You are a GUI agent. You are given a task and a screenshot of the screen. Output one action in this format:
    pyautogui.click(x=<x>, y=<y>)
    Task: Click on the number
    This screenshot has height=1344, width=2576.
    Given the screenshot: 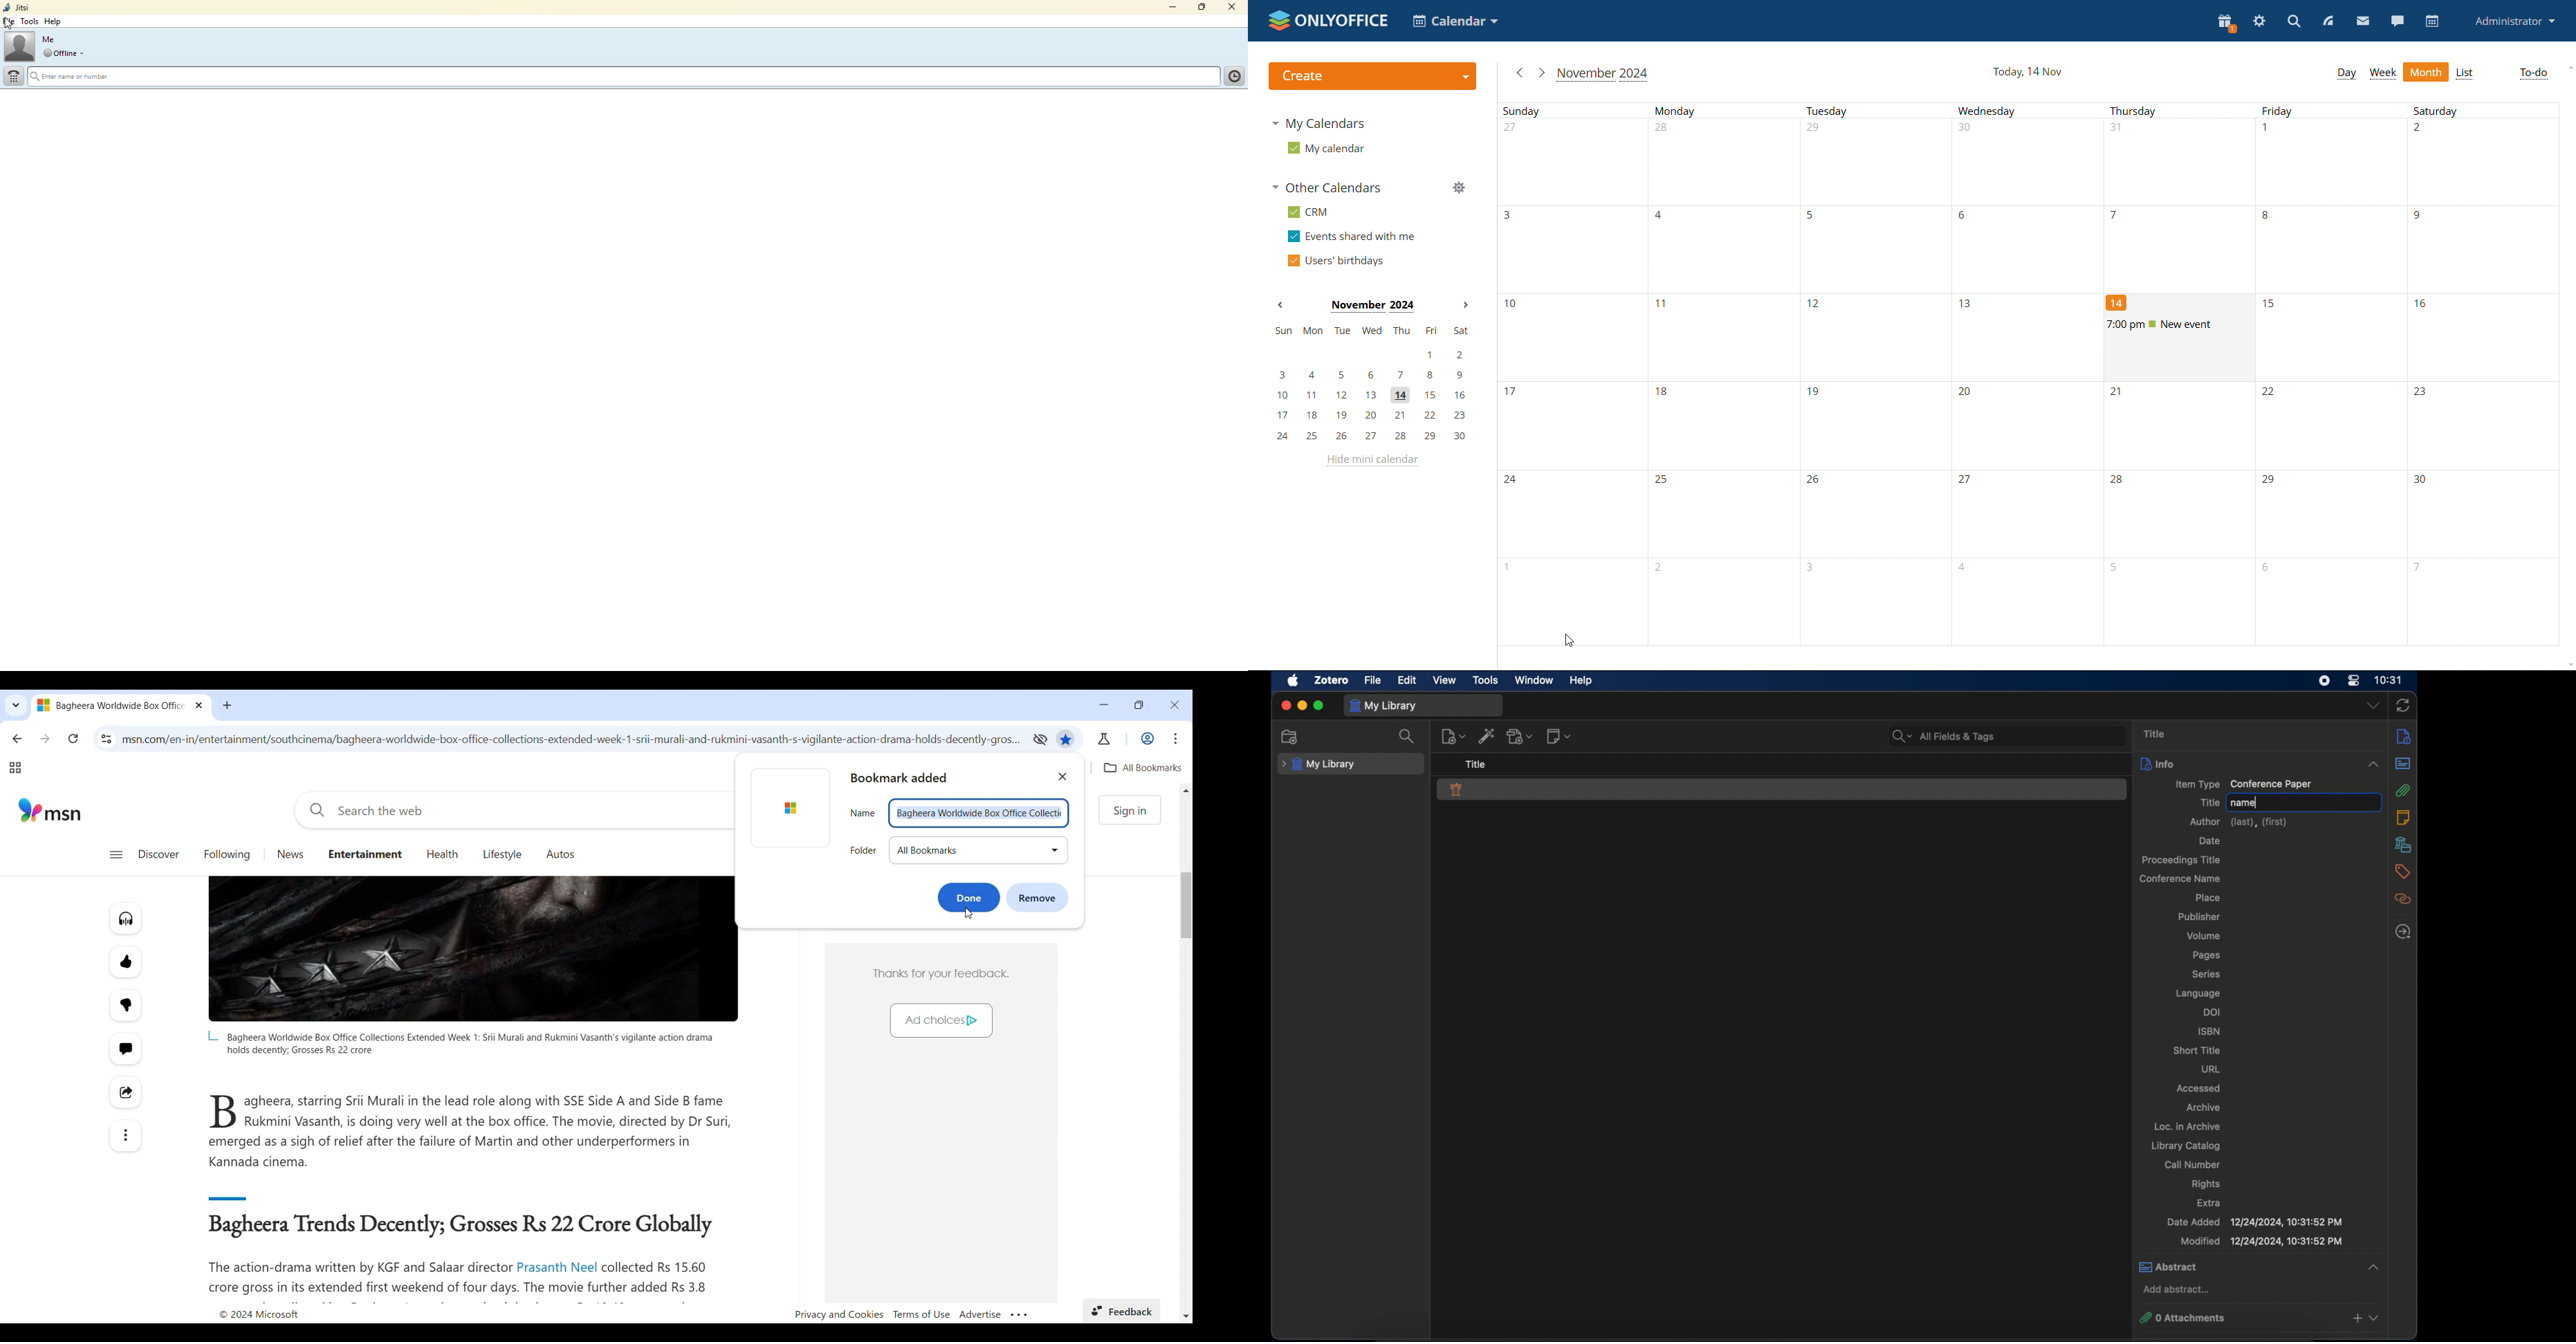 What is the action you would take?
    pyautogui.click(x=2123, y=131)
    